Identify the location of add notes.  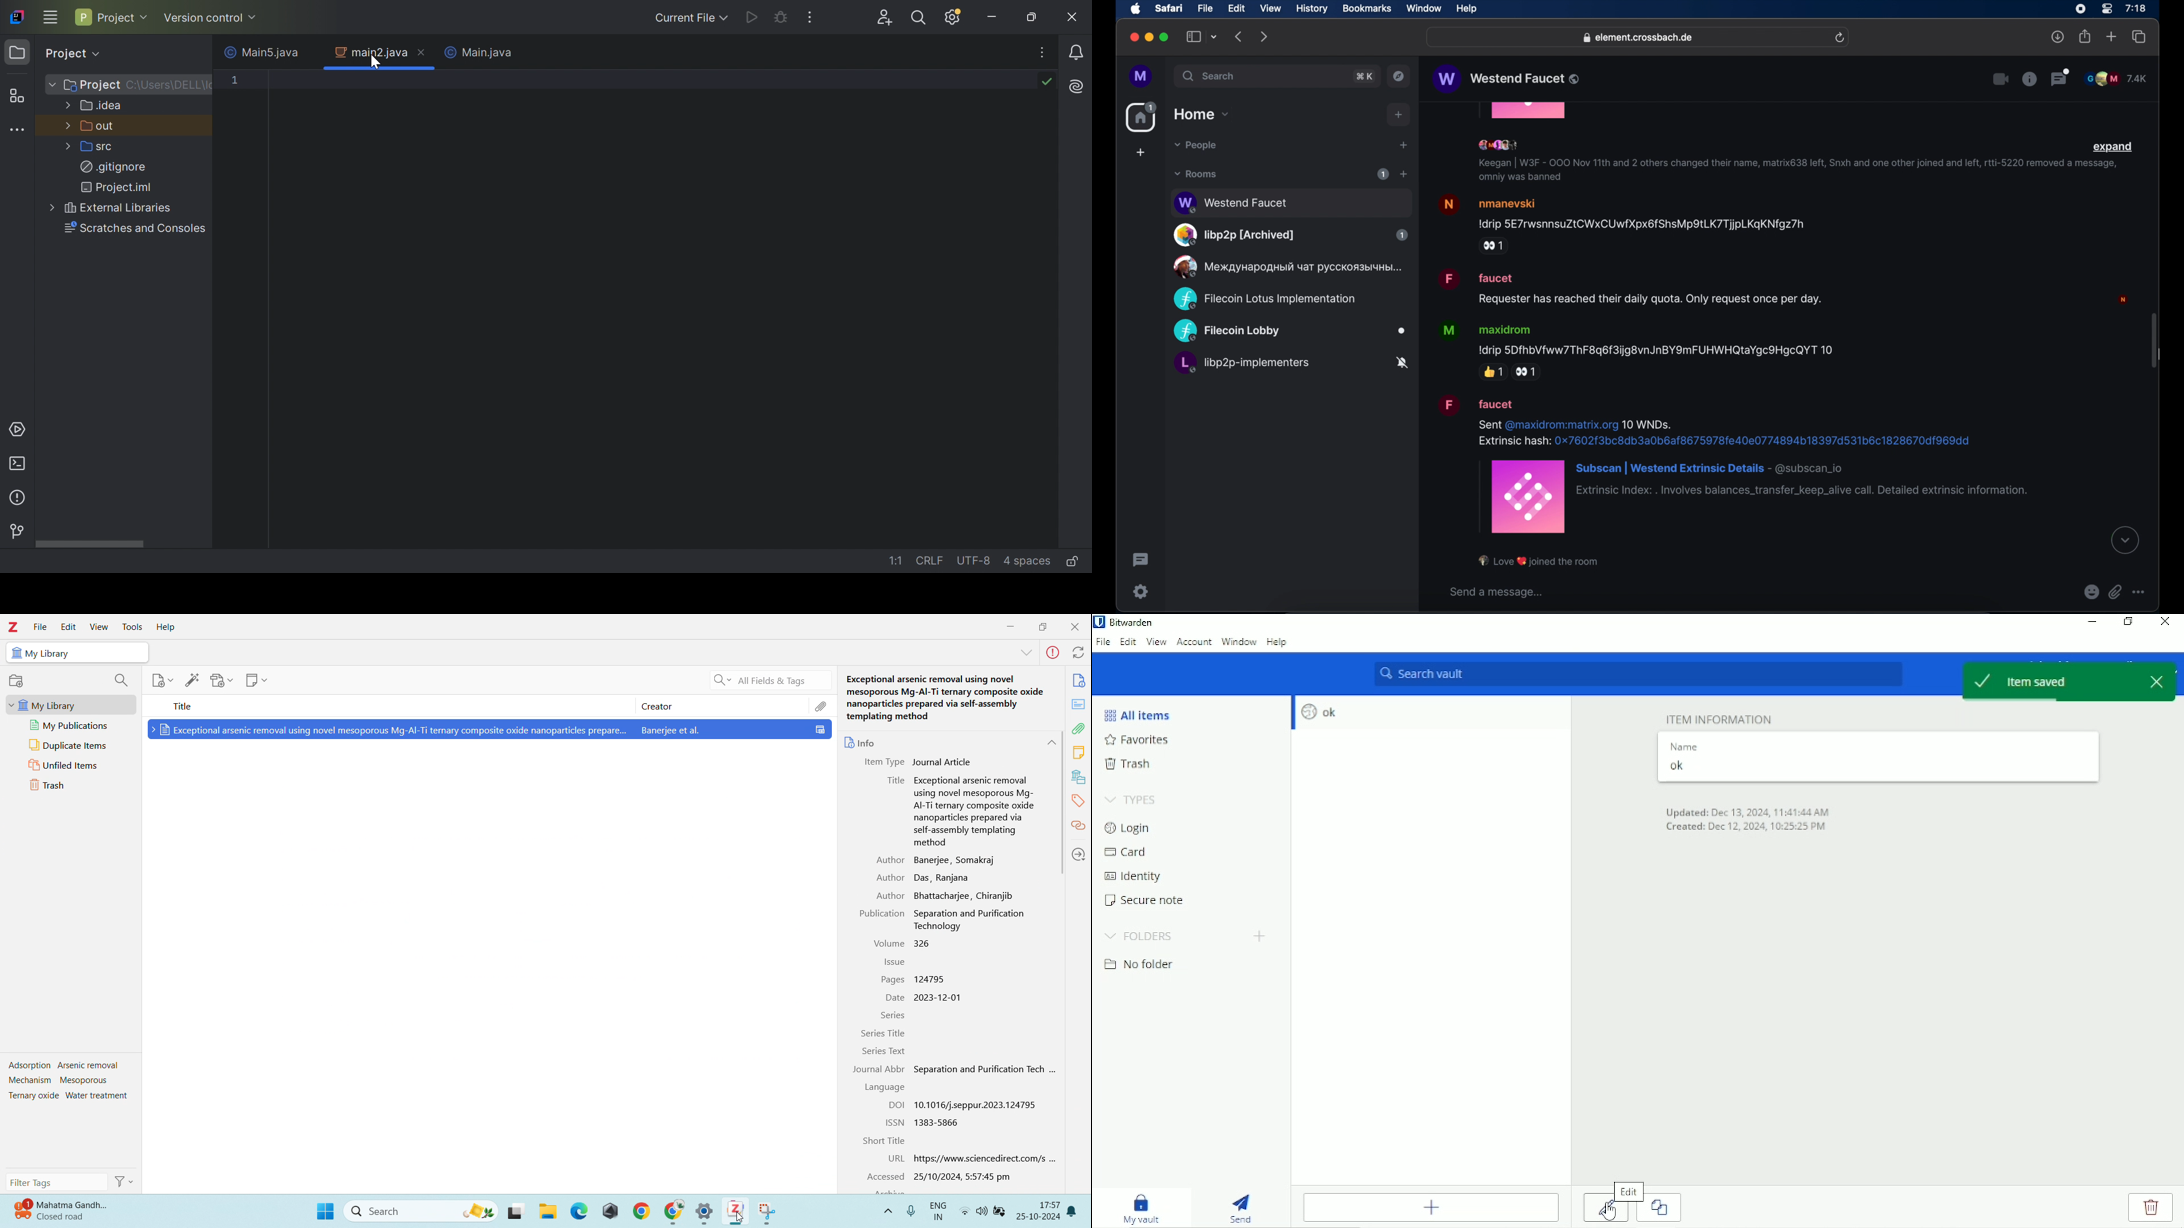
(256, 680).